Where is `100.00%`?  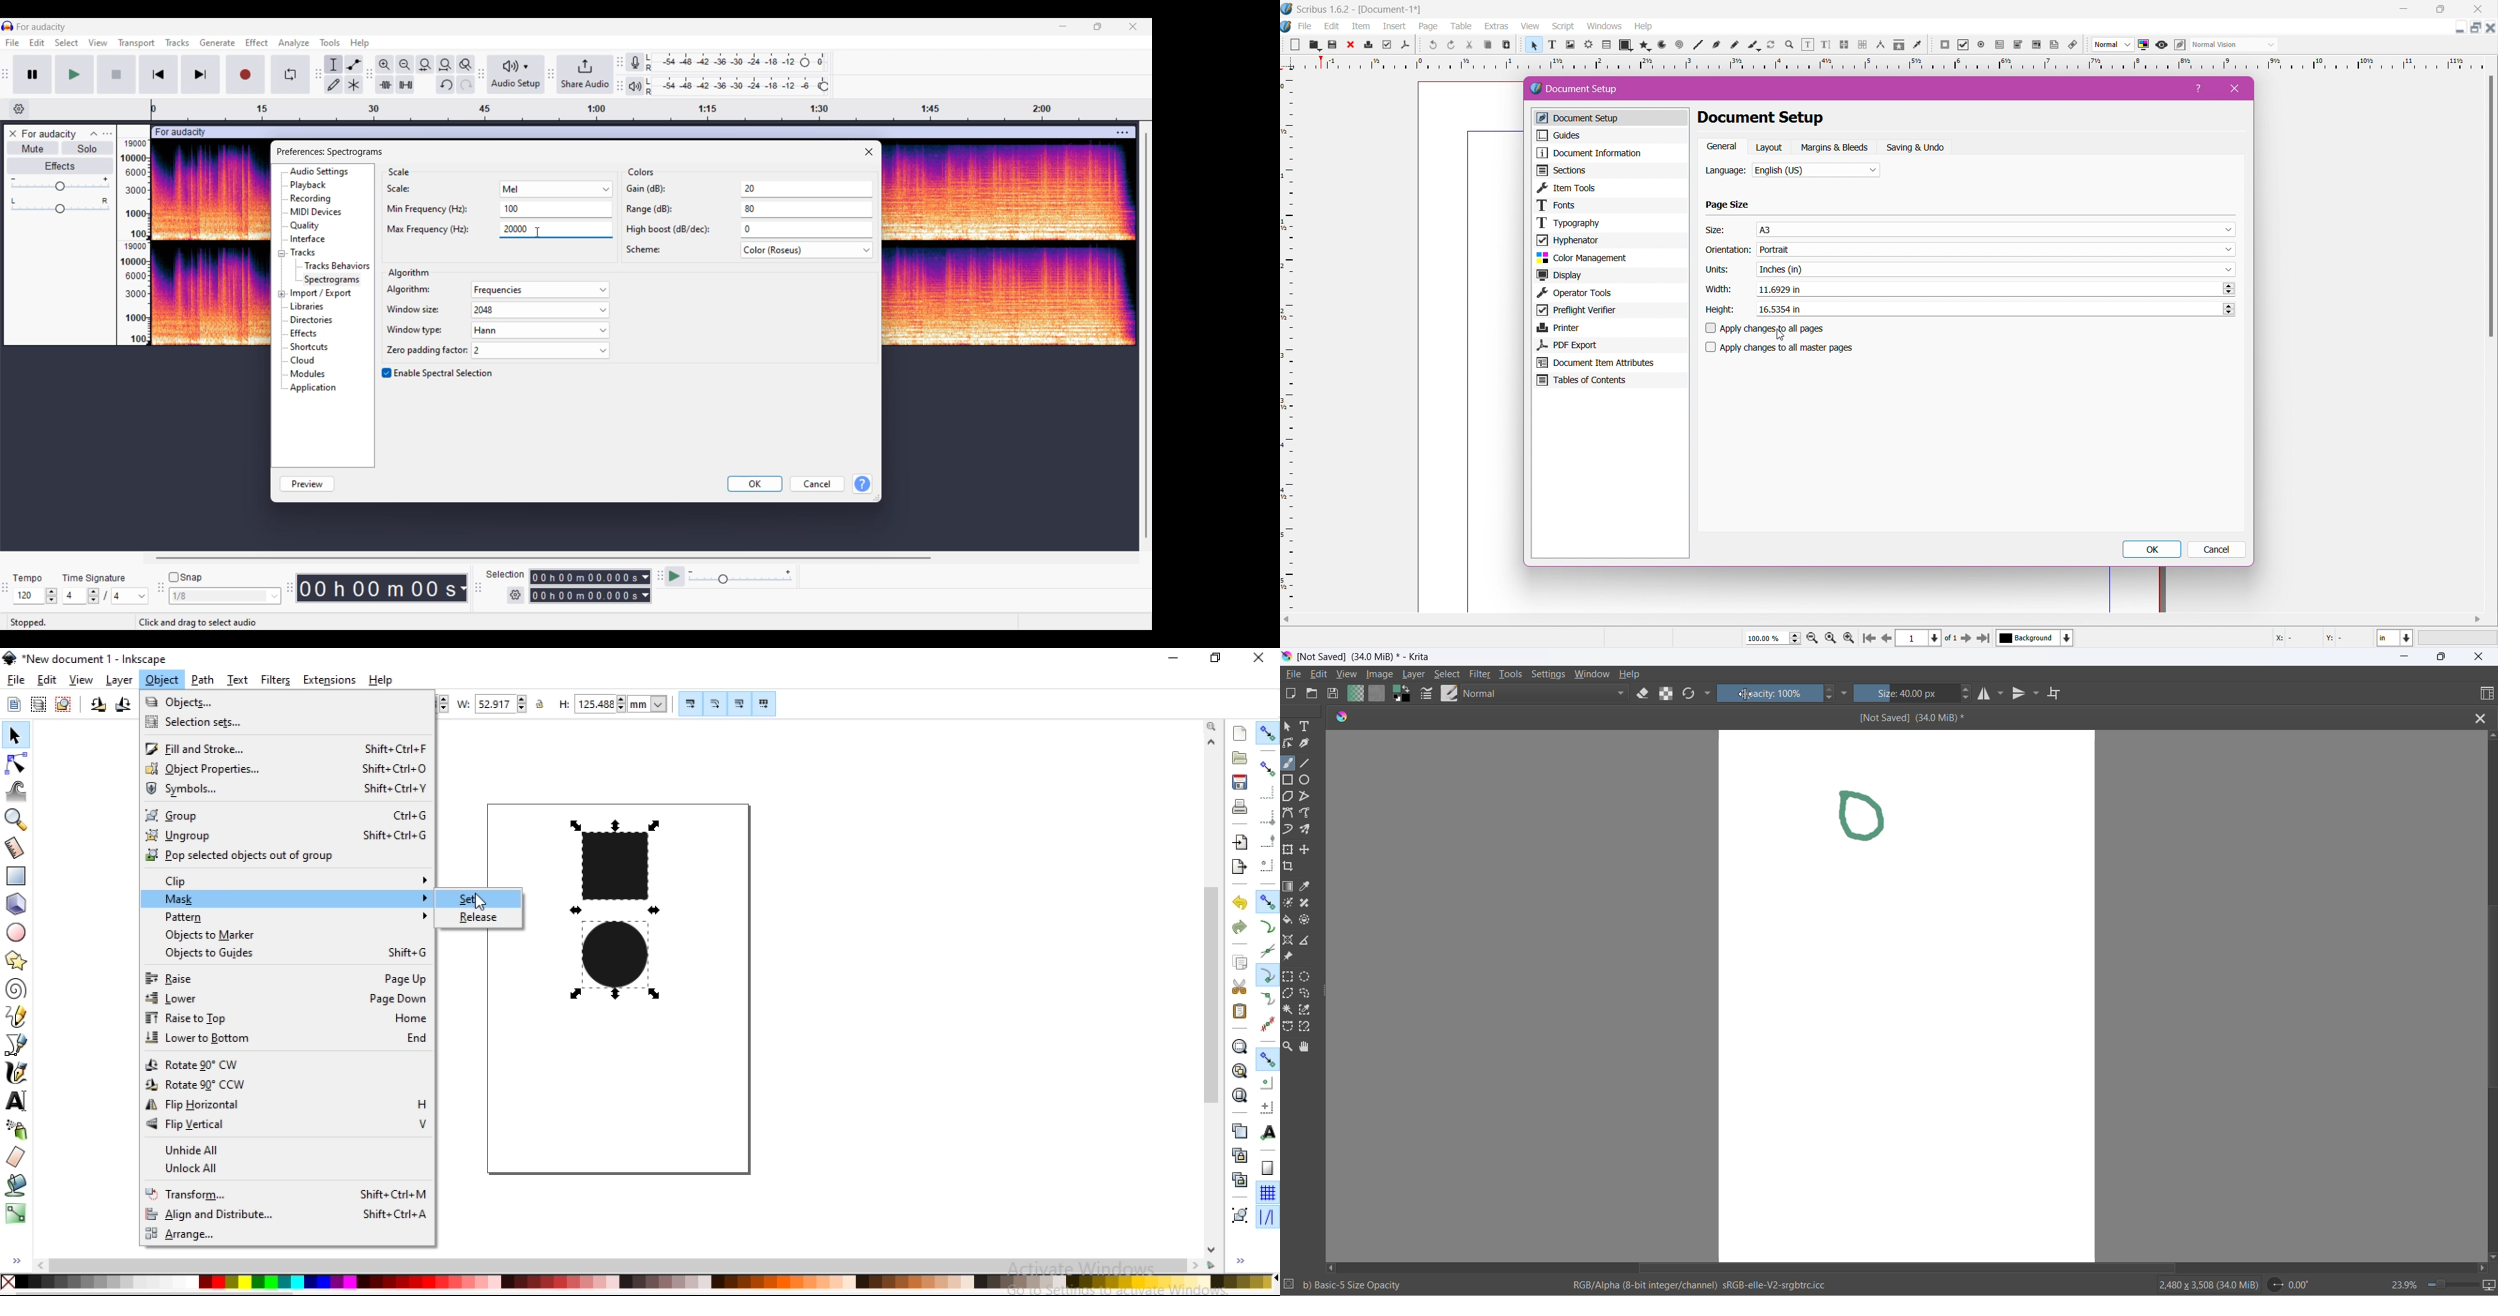
100.00% is located at coordinates (1771, 638).